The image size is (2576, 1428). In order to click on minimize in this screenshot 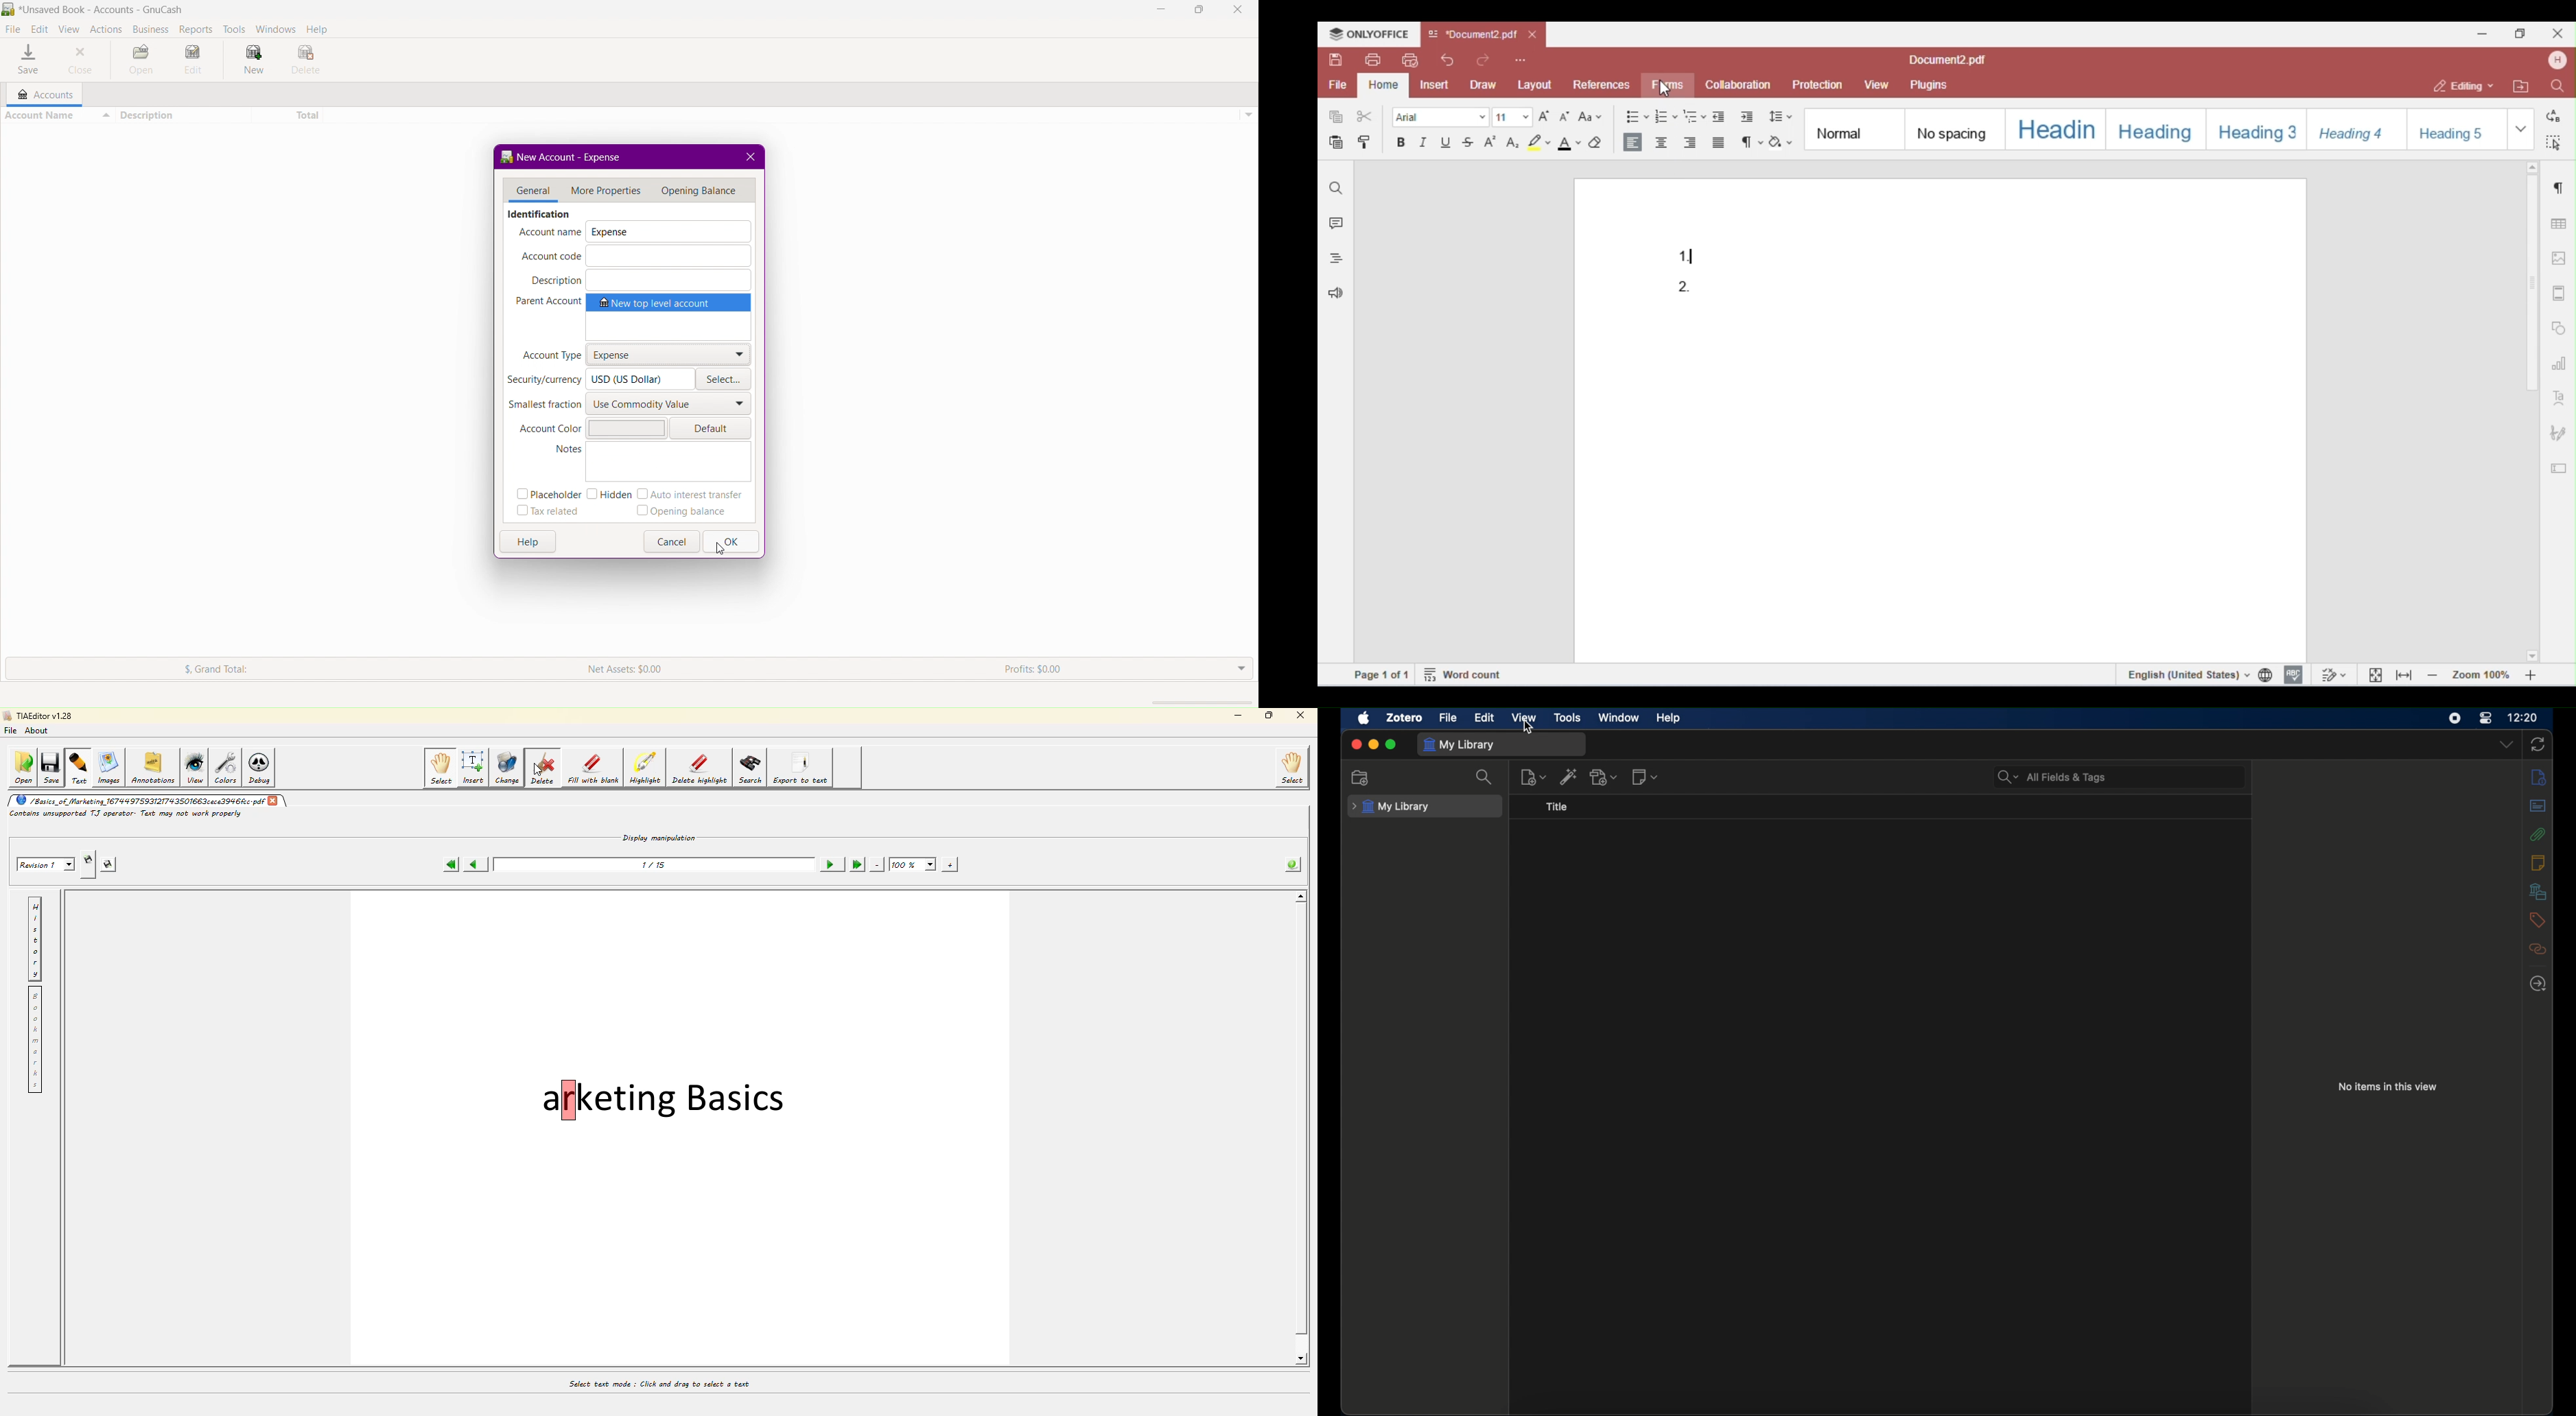, I will do `click(1374, 744)`.